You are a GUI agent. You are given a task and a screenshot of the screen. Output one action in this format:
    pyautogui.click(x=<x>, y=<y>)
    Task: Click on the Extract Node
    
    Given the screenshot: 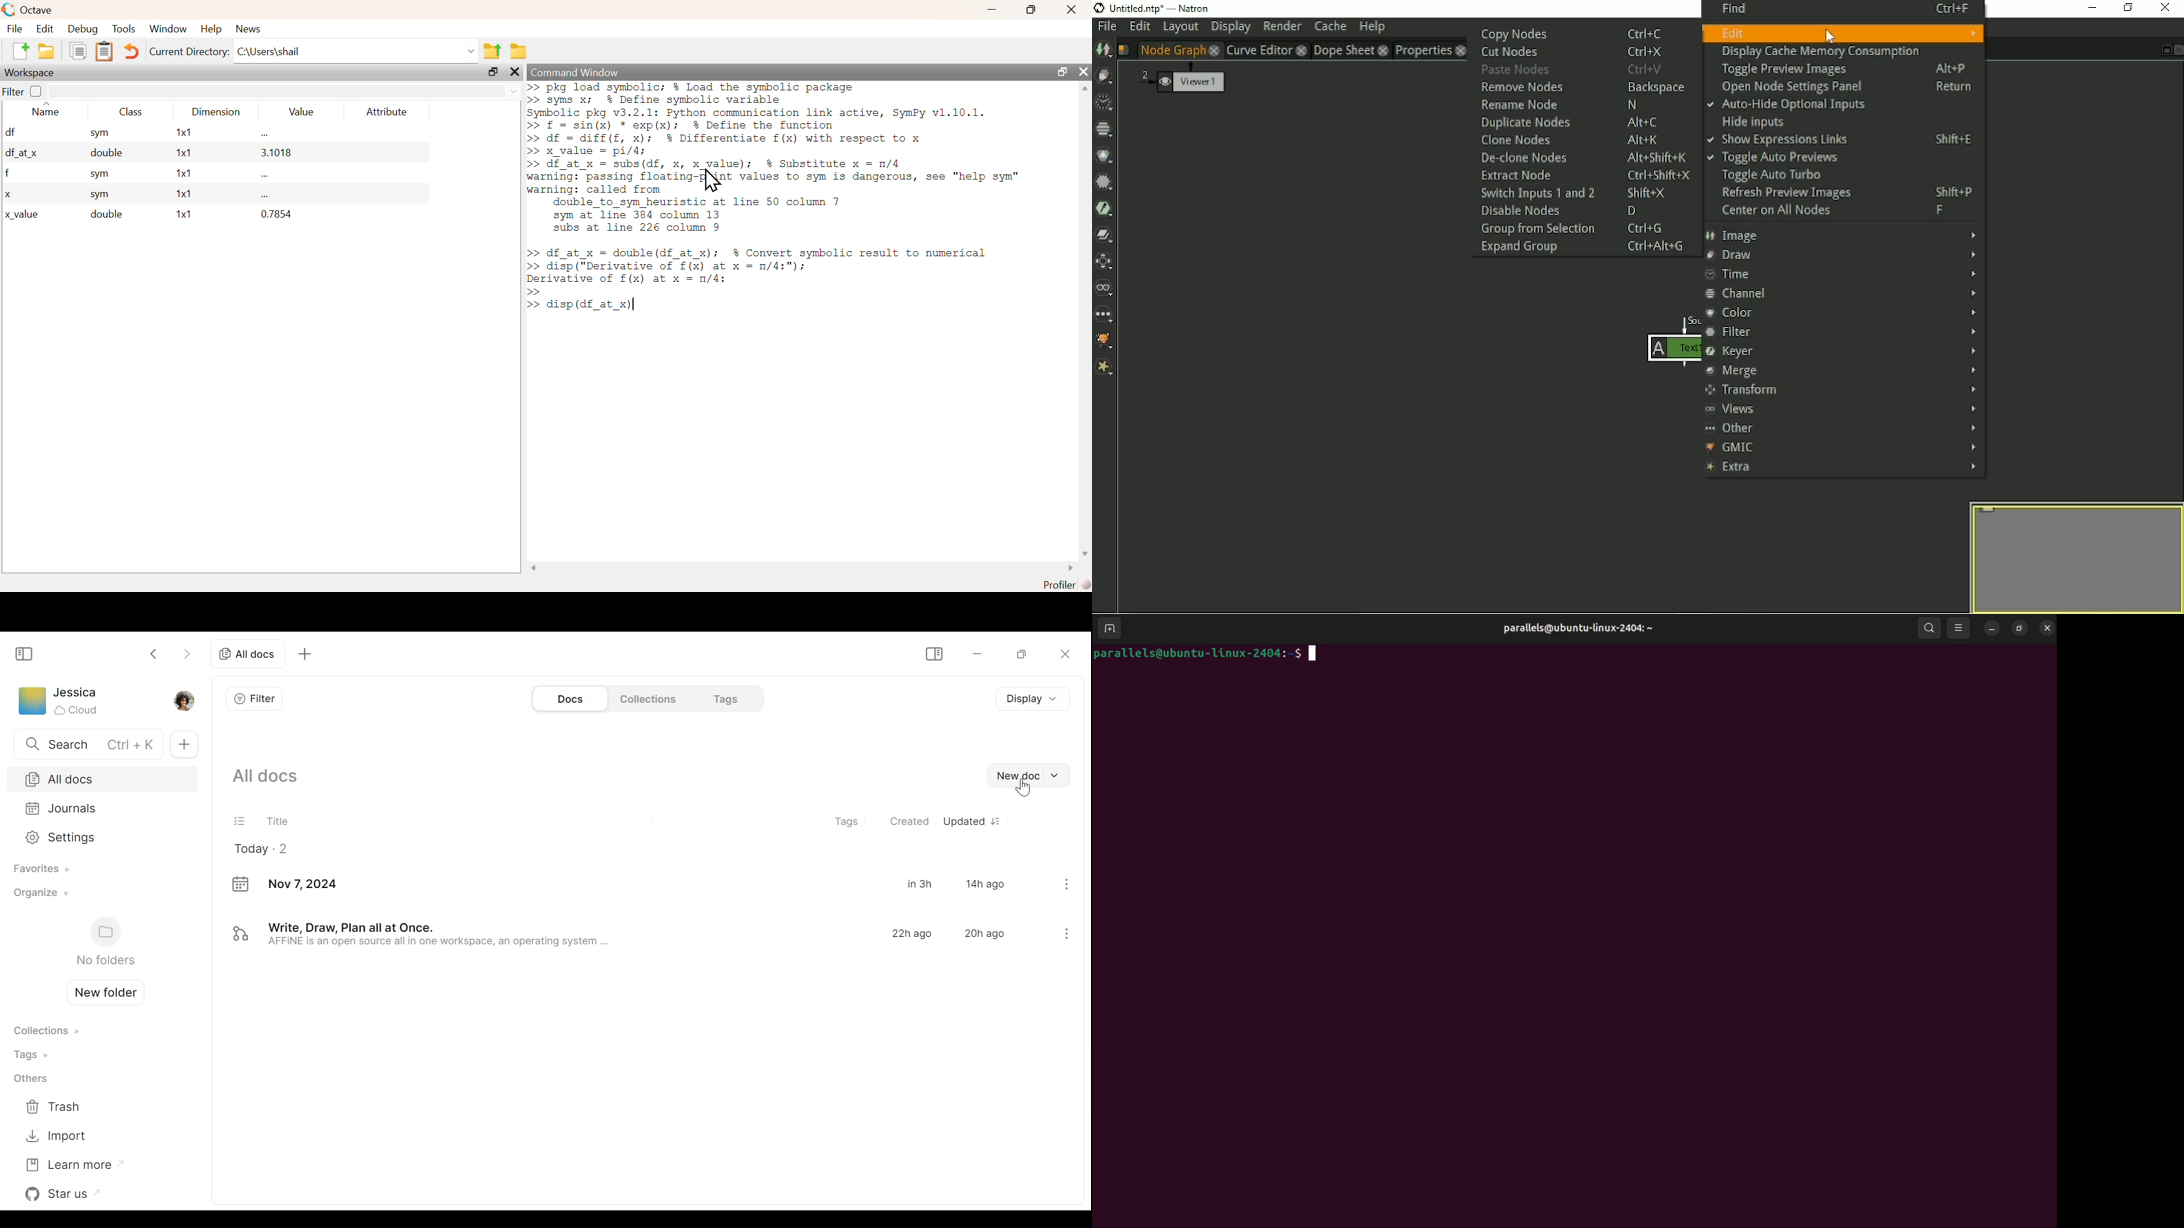 What is the action you would take?
    pyautogui.click(x=1583, y=176)
    